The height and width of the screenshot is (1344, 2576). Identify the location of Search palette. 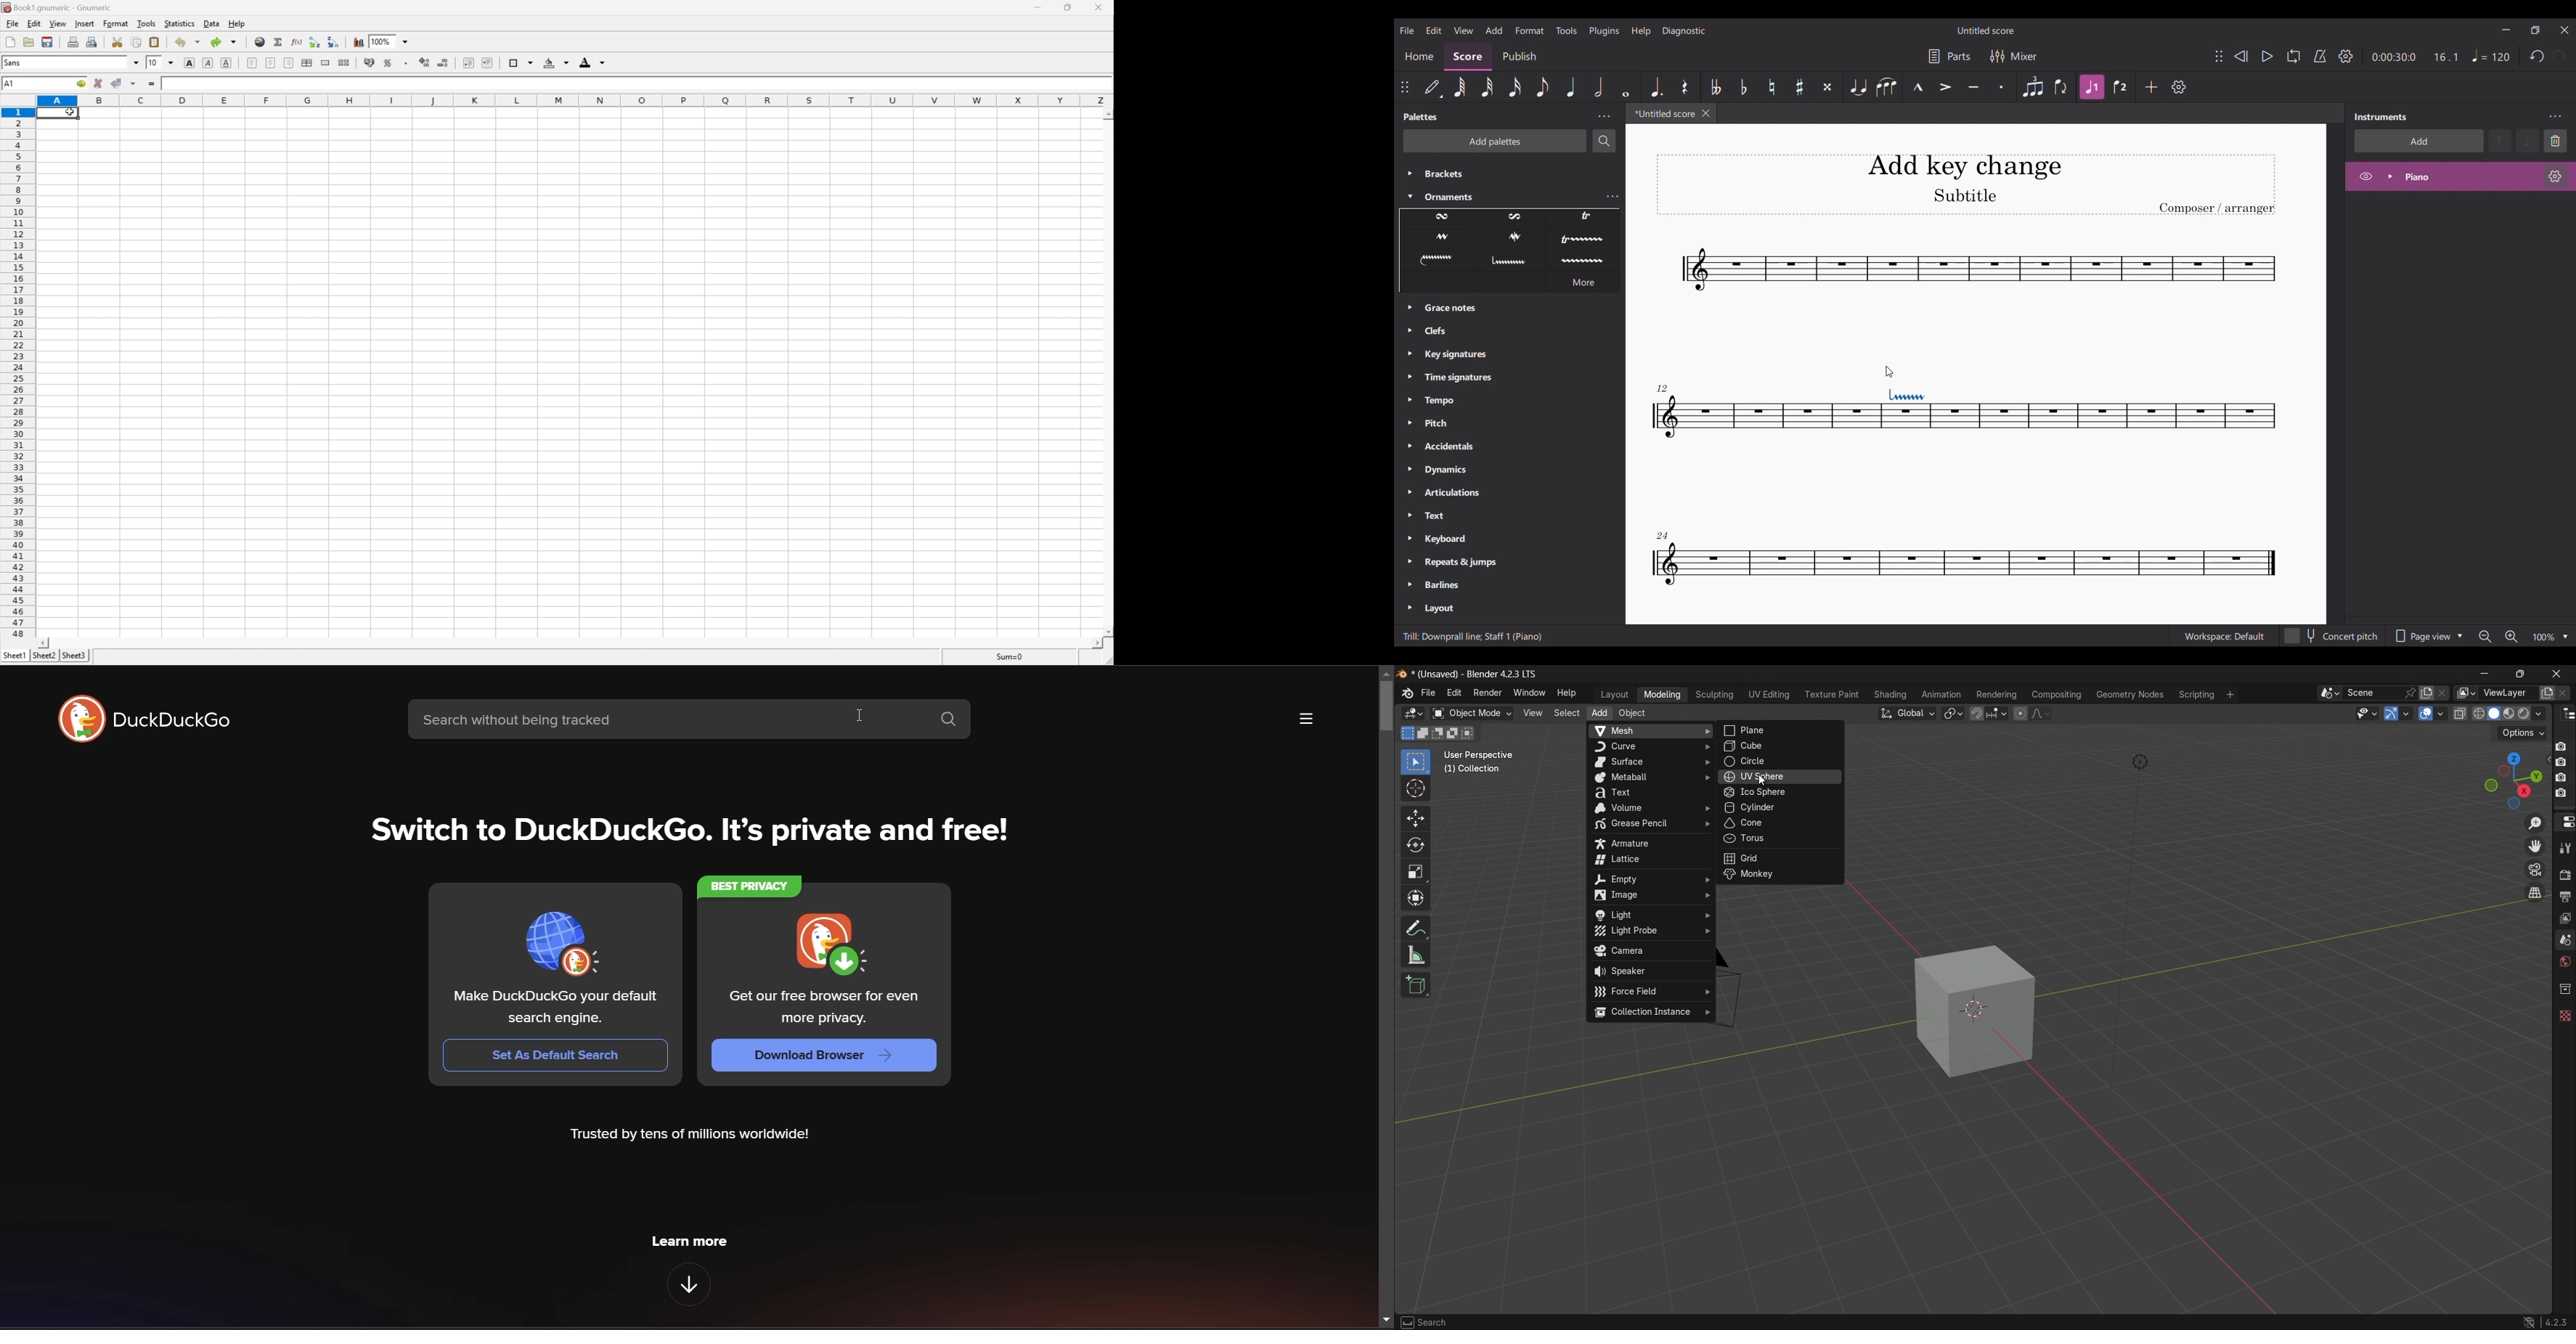
(1603, 141).